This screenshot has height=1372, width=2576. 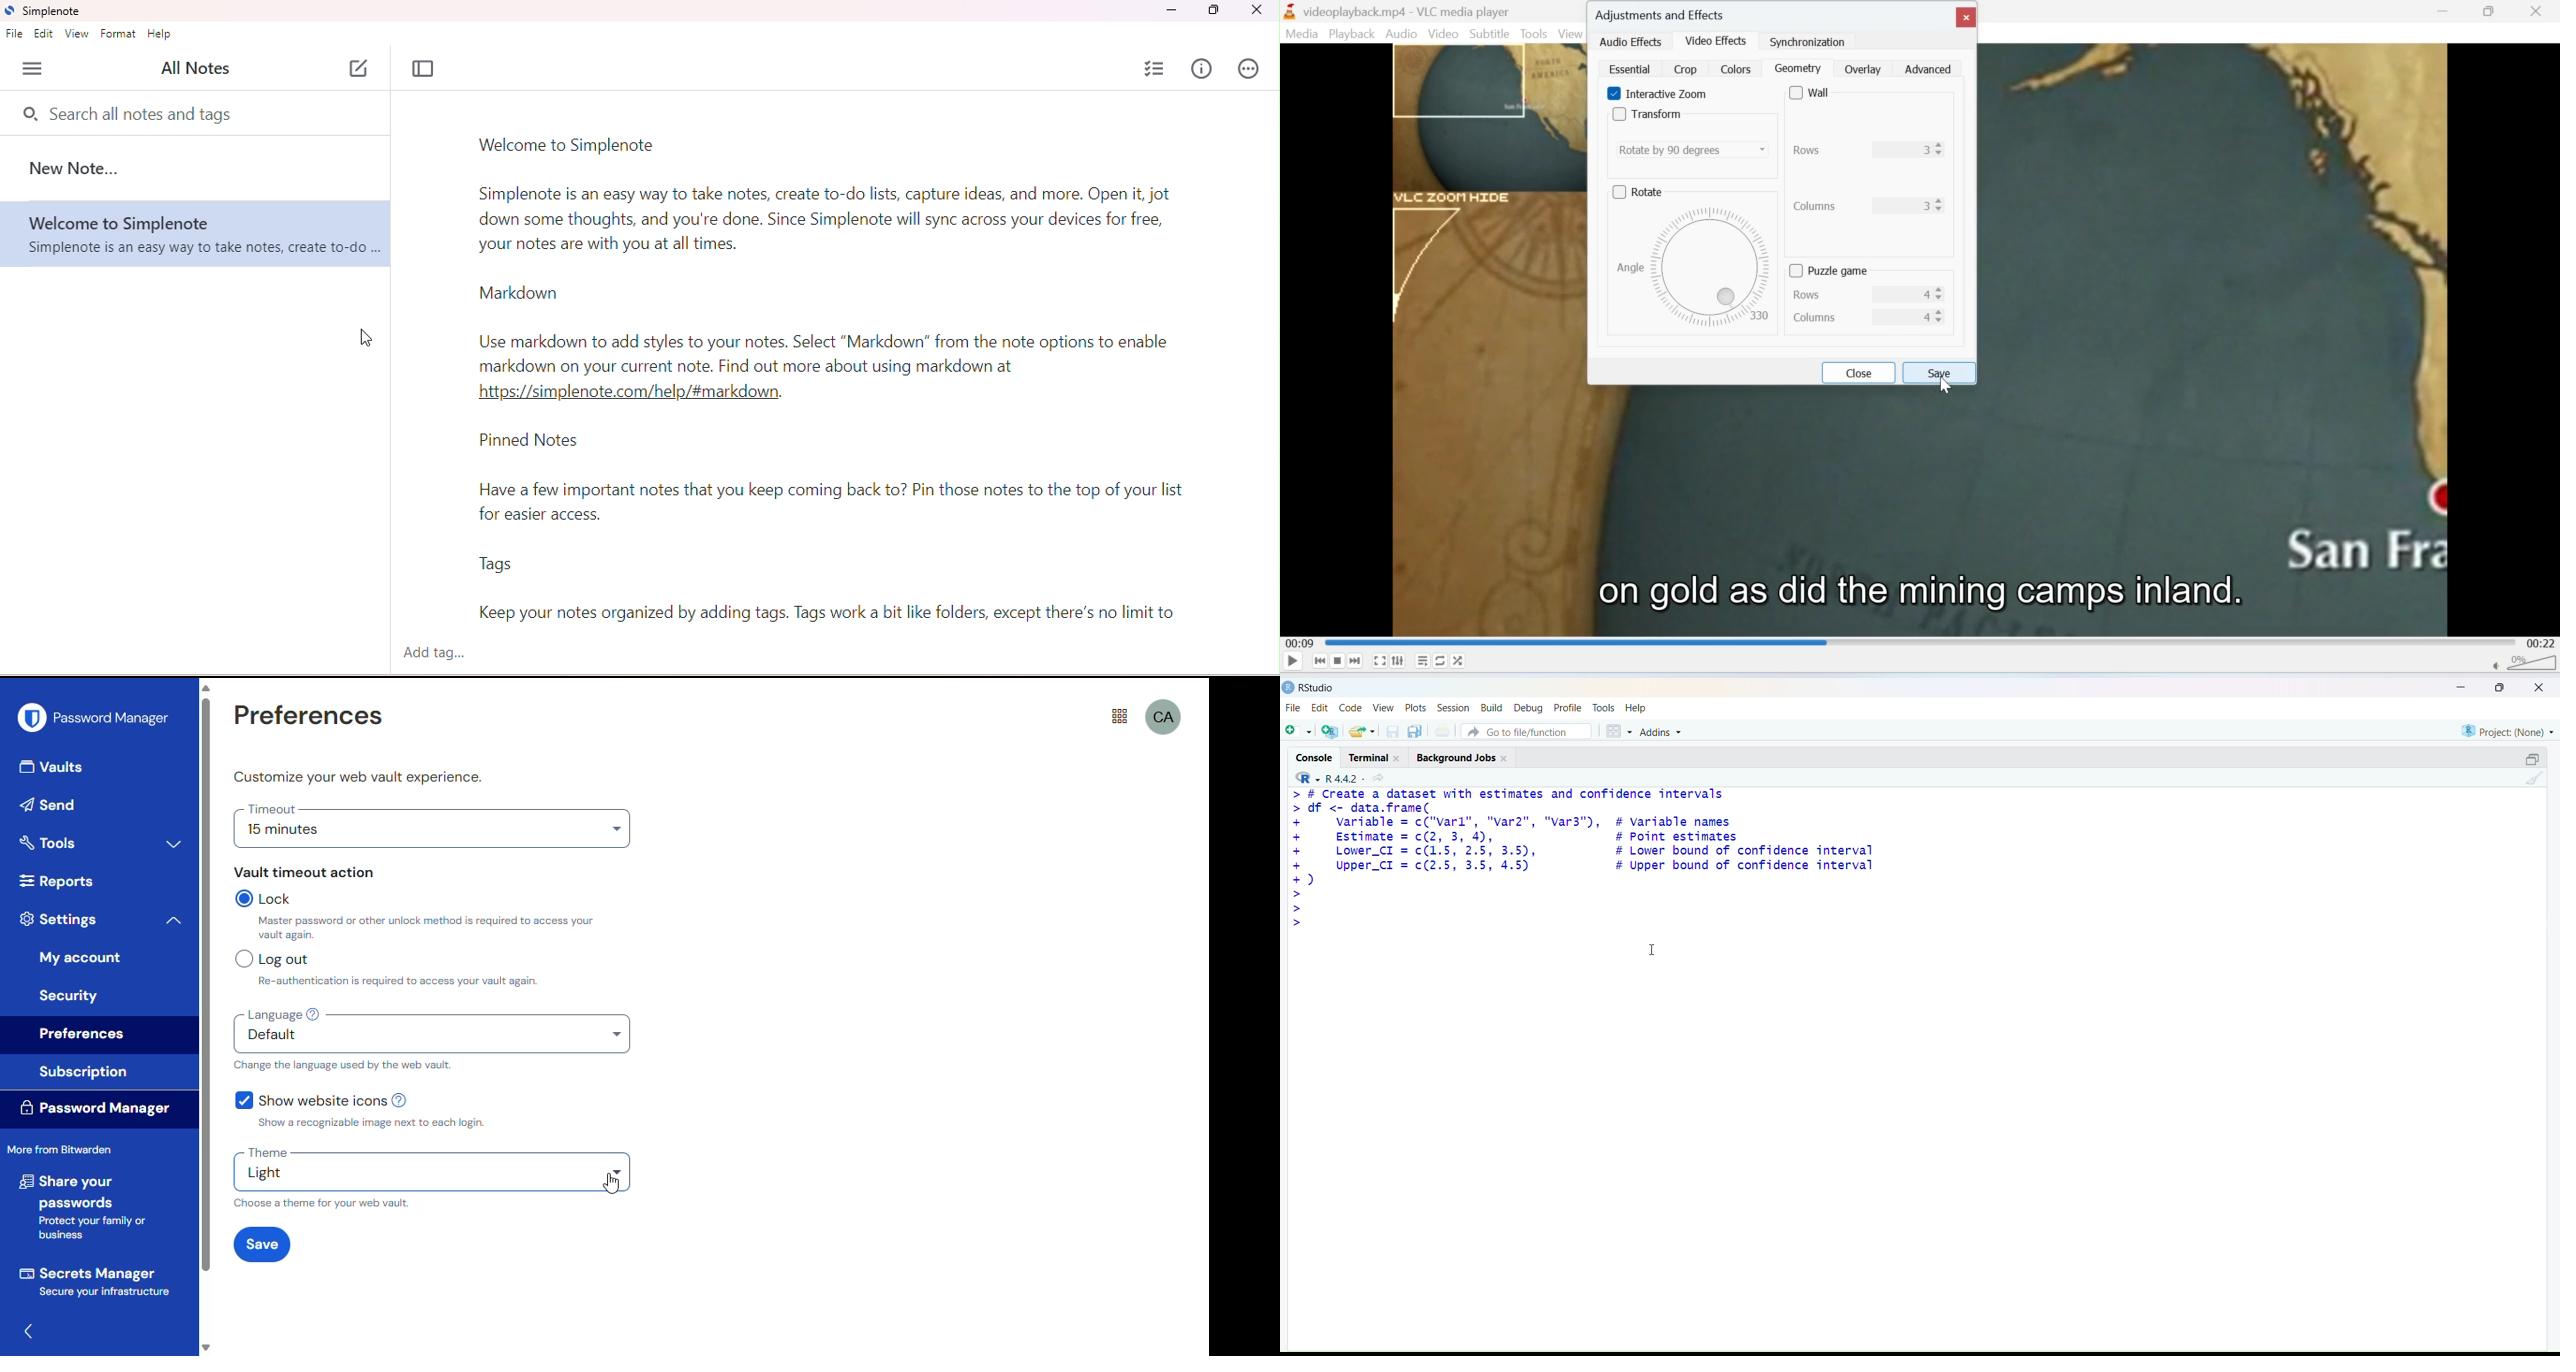 I want to click on Minimise, so click(x=2446, y=10).